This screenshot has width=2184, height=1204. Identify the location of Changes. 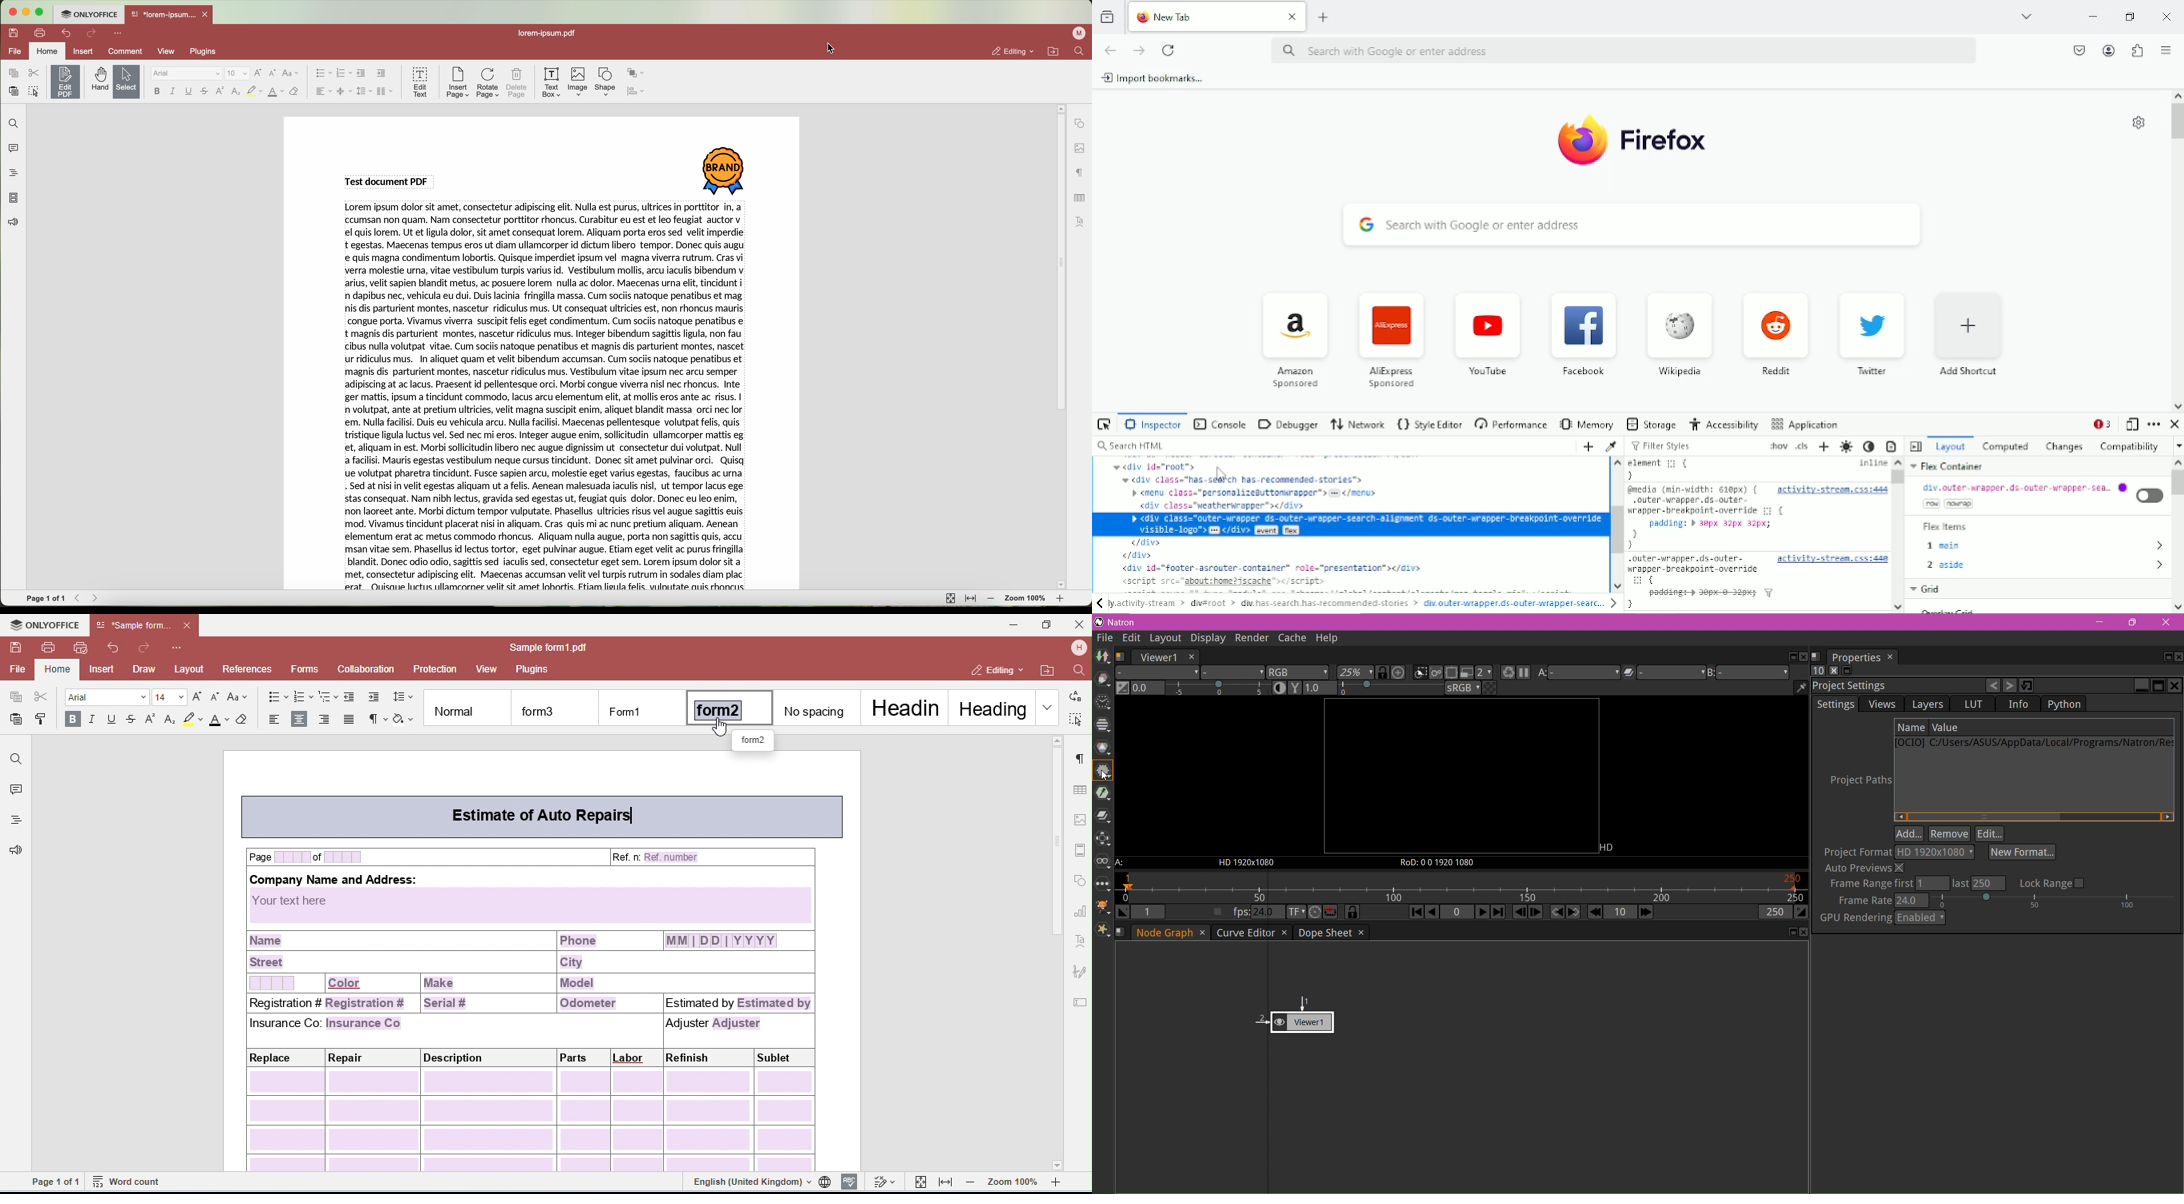
(2064, 448).